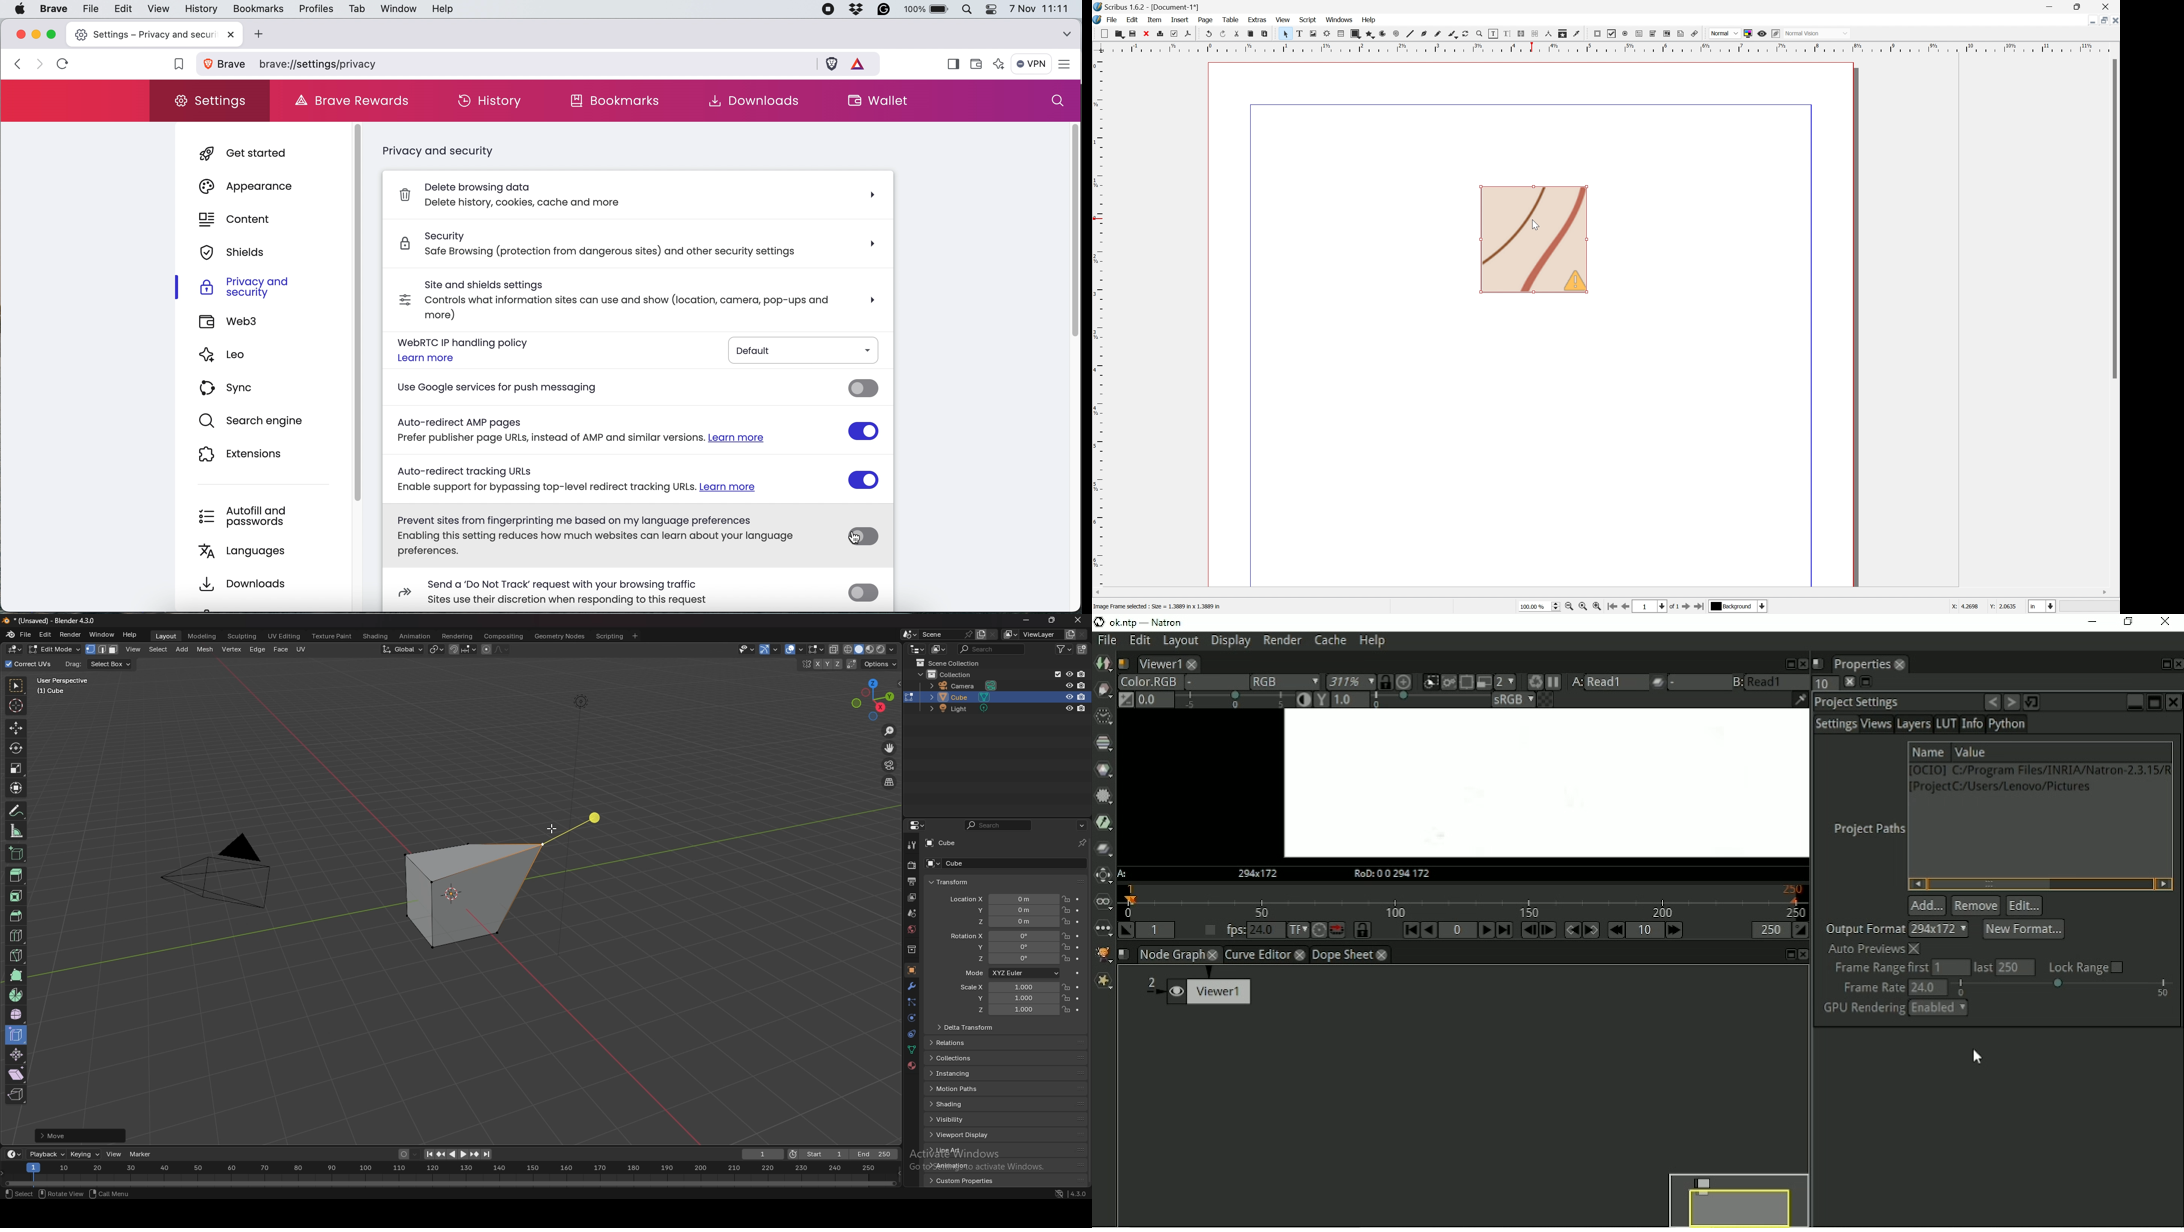  What do you see at coordinates (1549, 35) in the screenshot?
I see `Measurements` at bounding box center [1549, 35].